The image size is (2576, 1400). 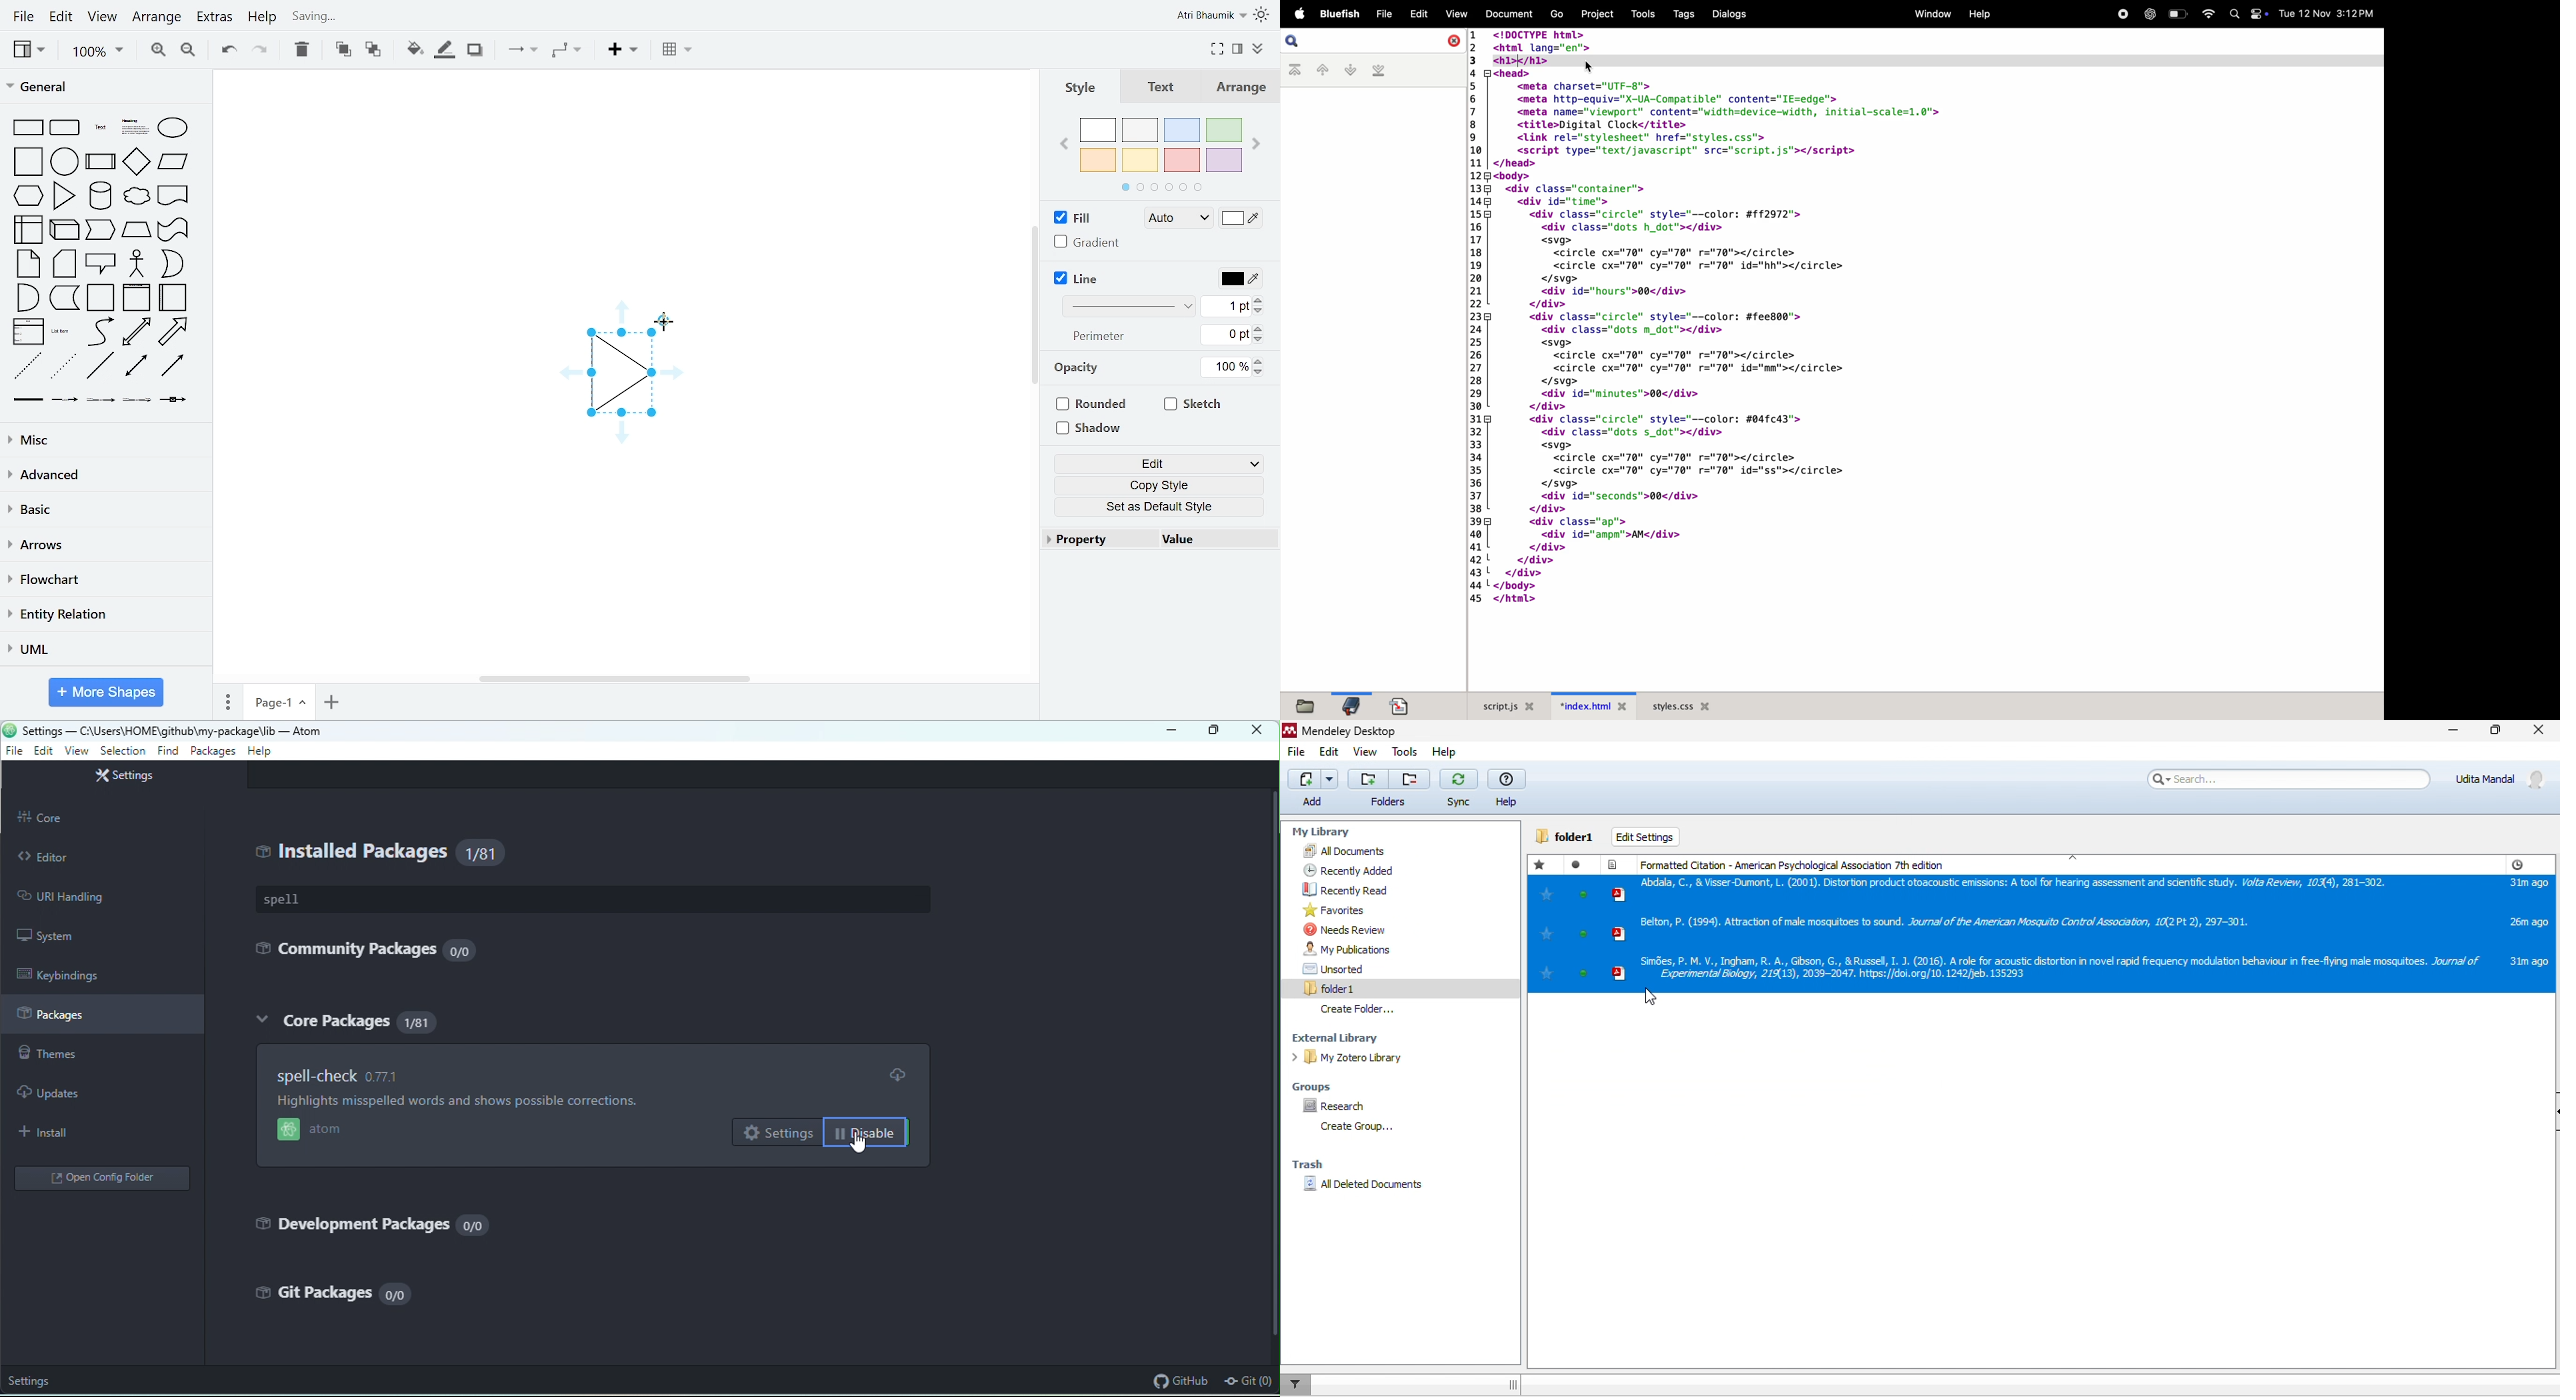 I want to click on zoom in, so click(x=160, y=51).